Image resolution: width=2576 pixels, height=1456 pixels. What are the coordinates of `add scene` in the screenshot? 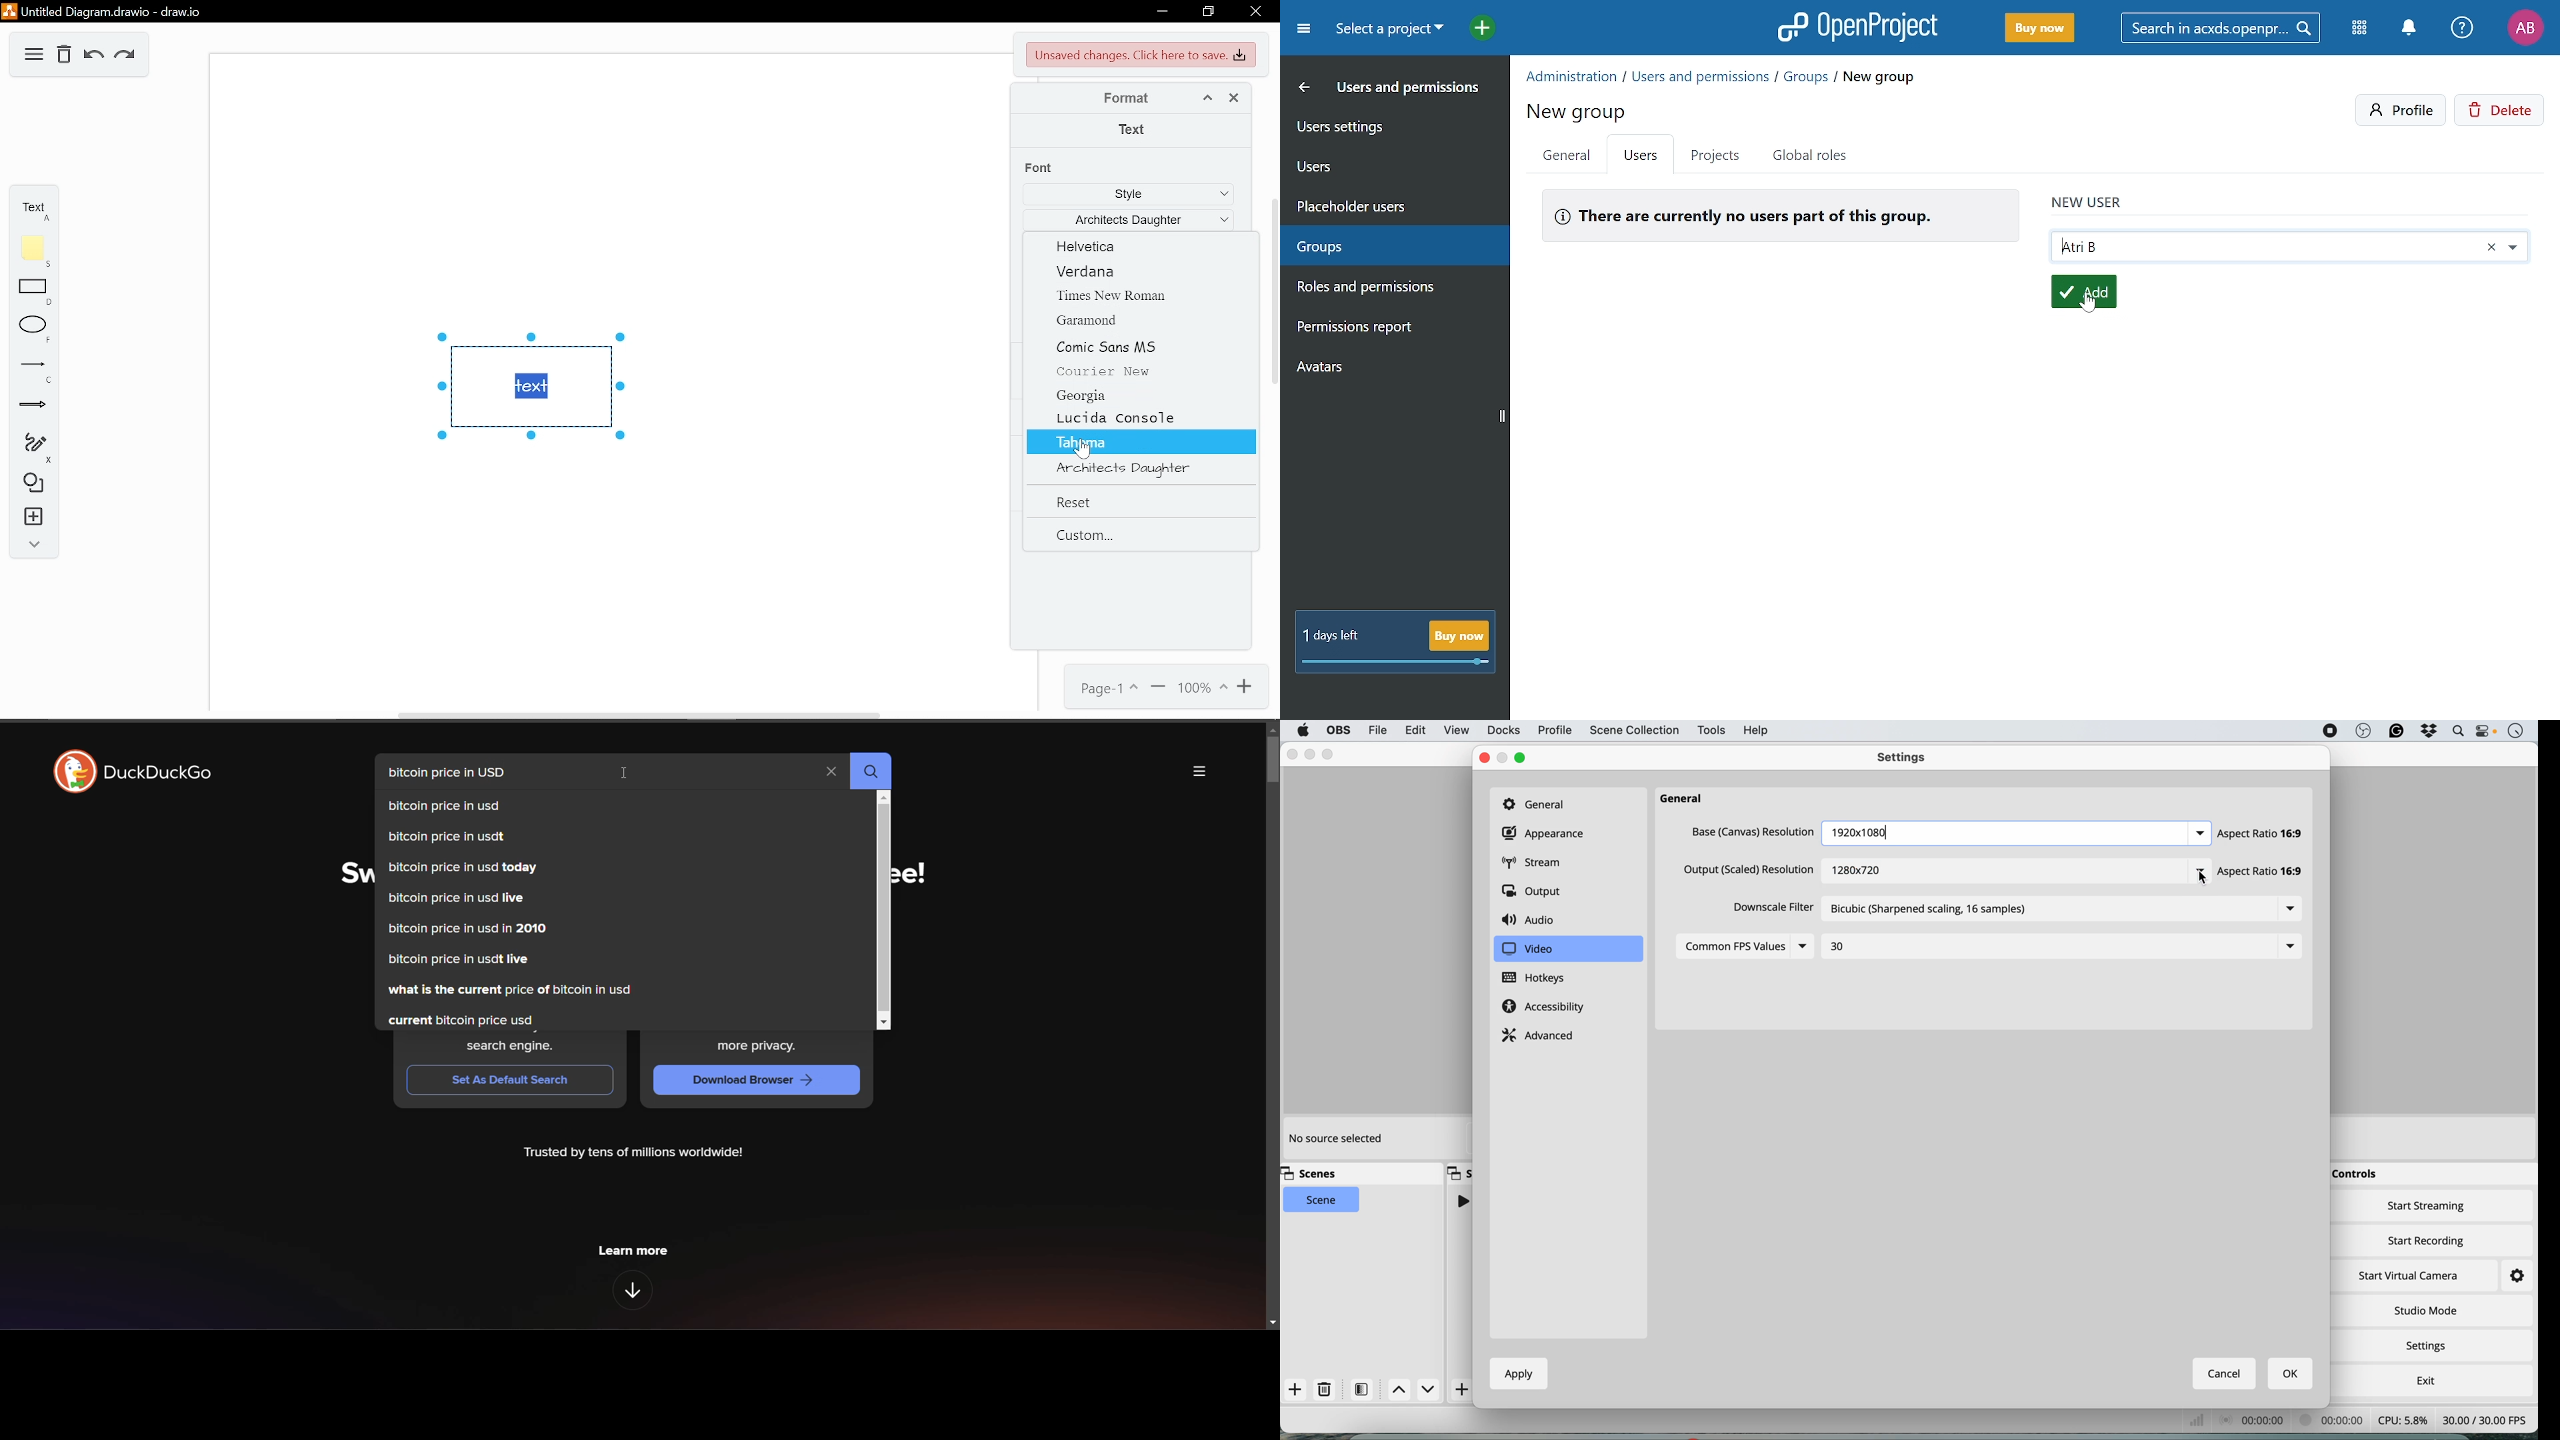 It's located at (1295, 1390).